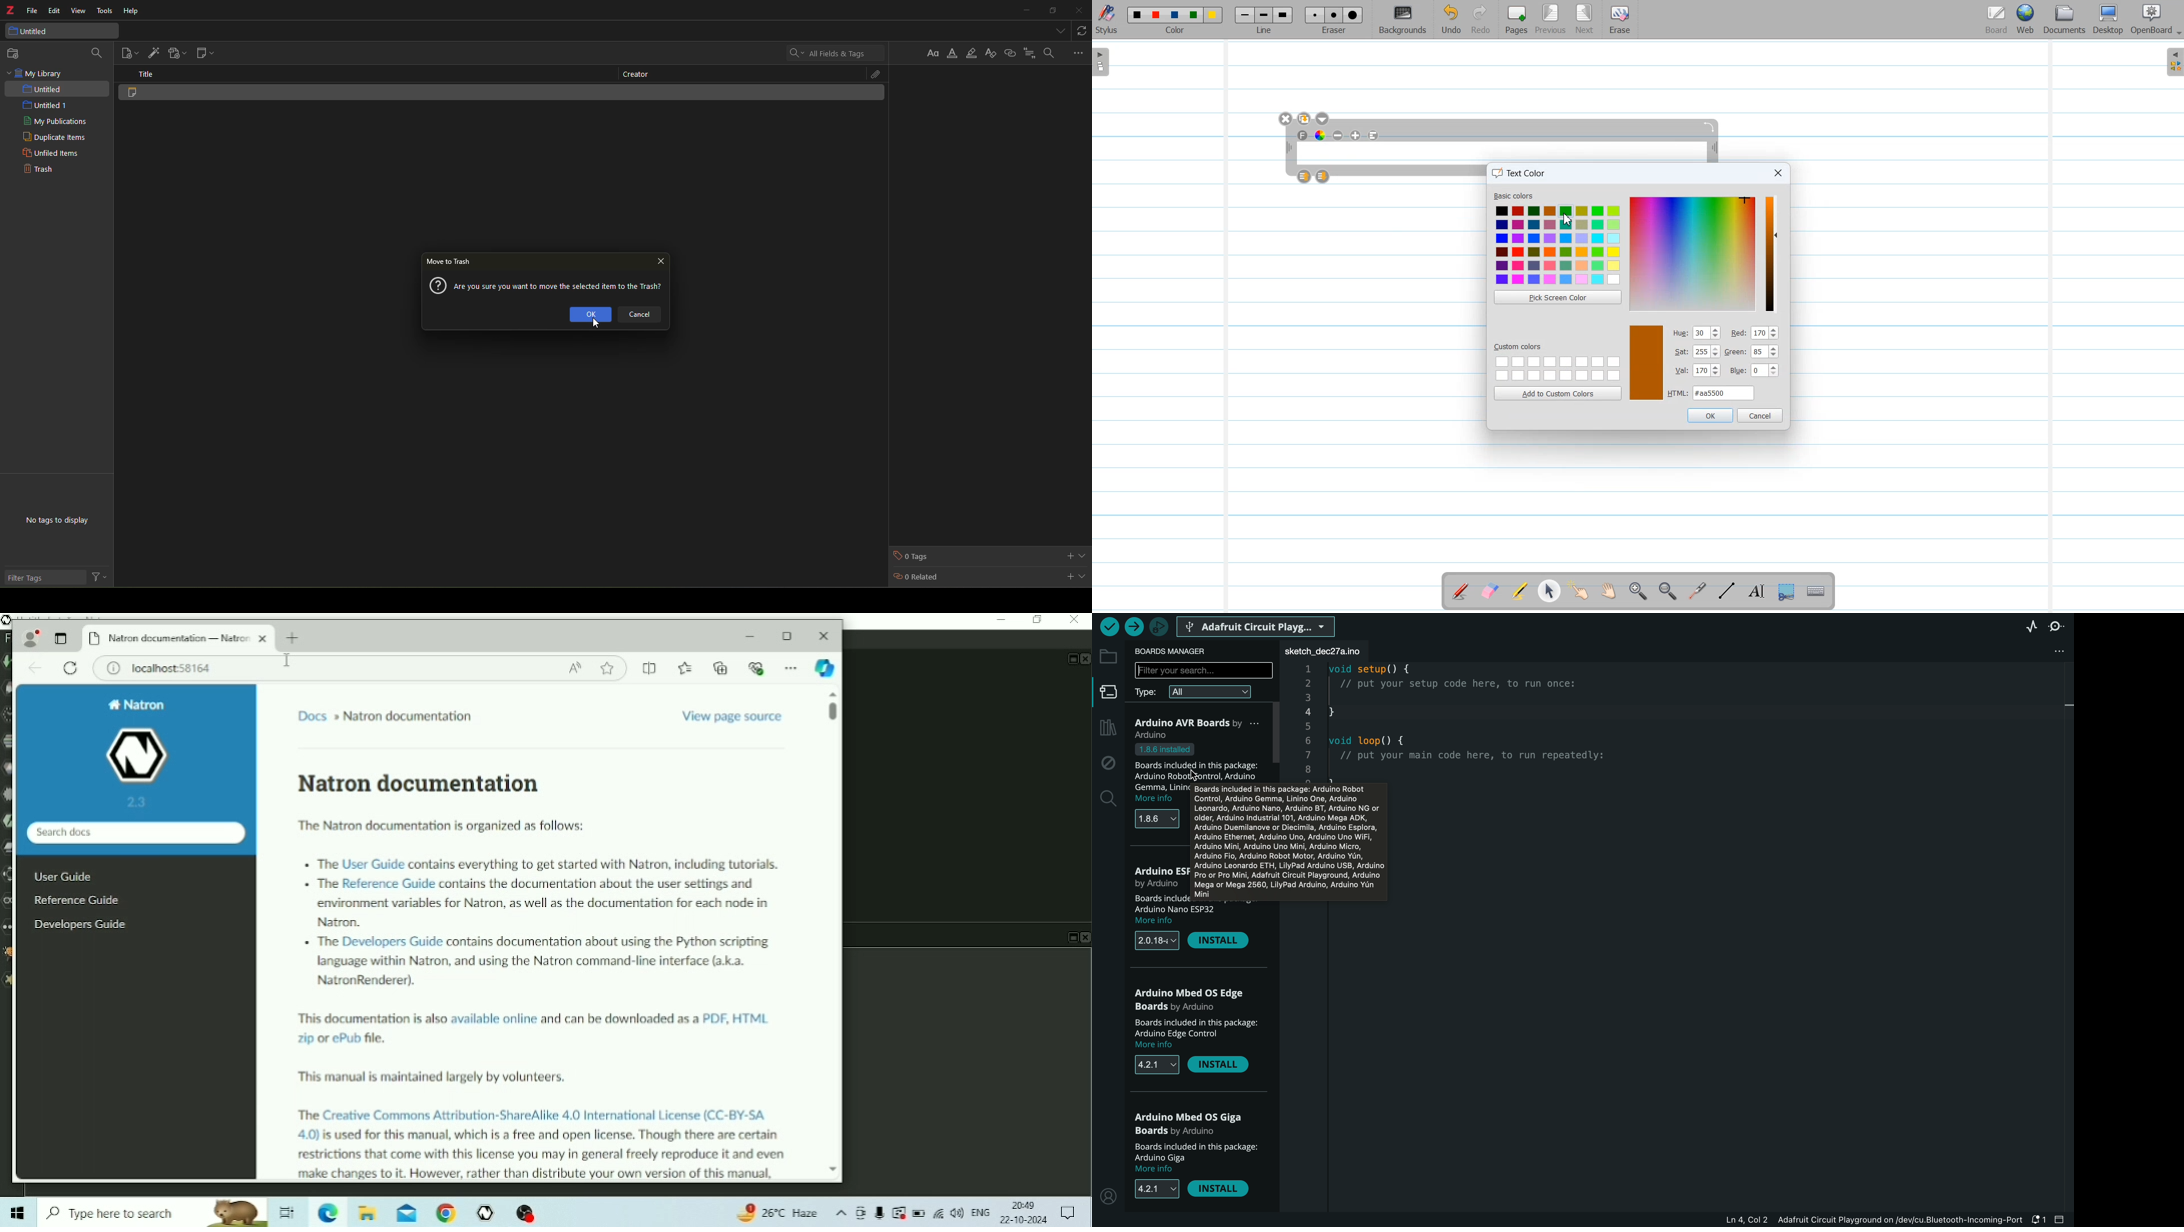  Describe the element at coordinates (1579, 593) in the screenshot. I see `Interact With Item` at that location.